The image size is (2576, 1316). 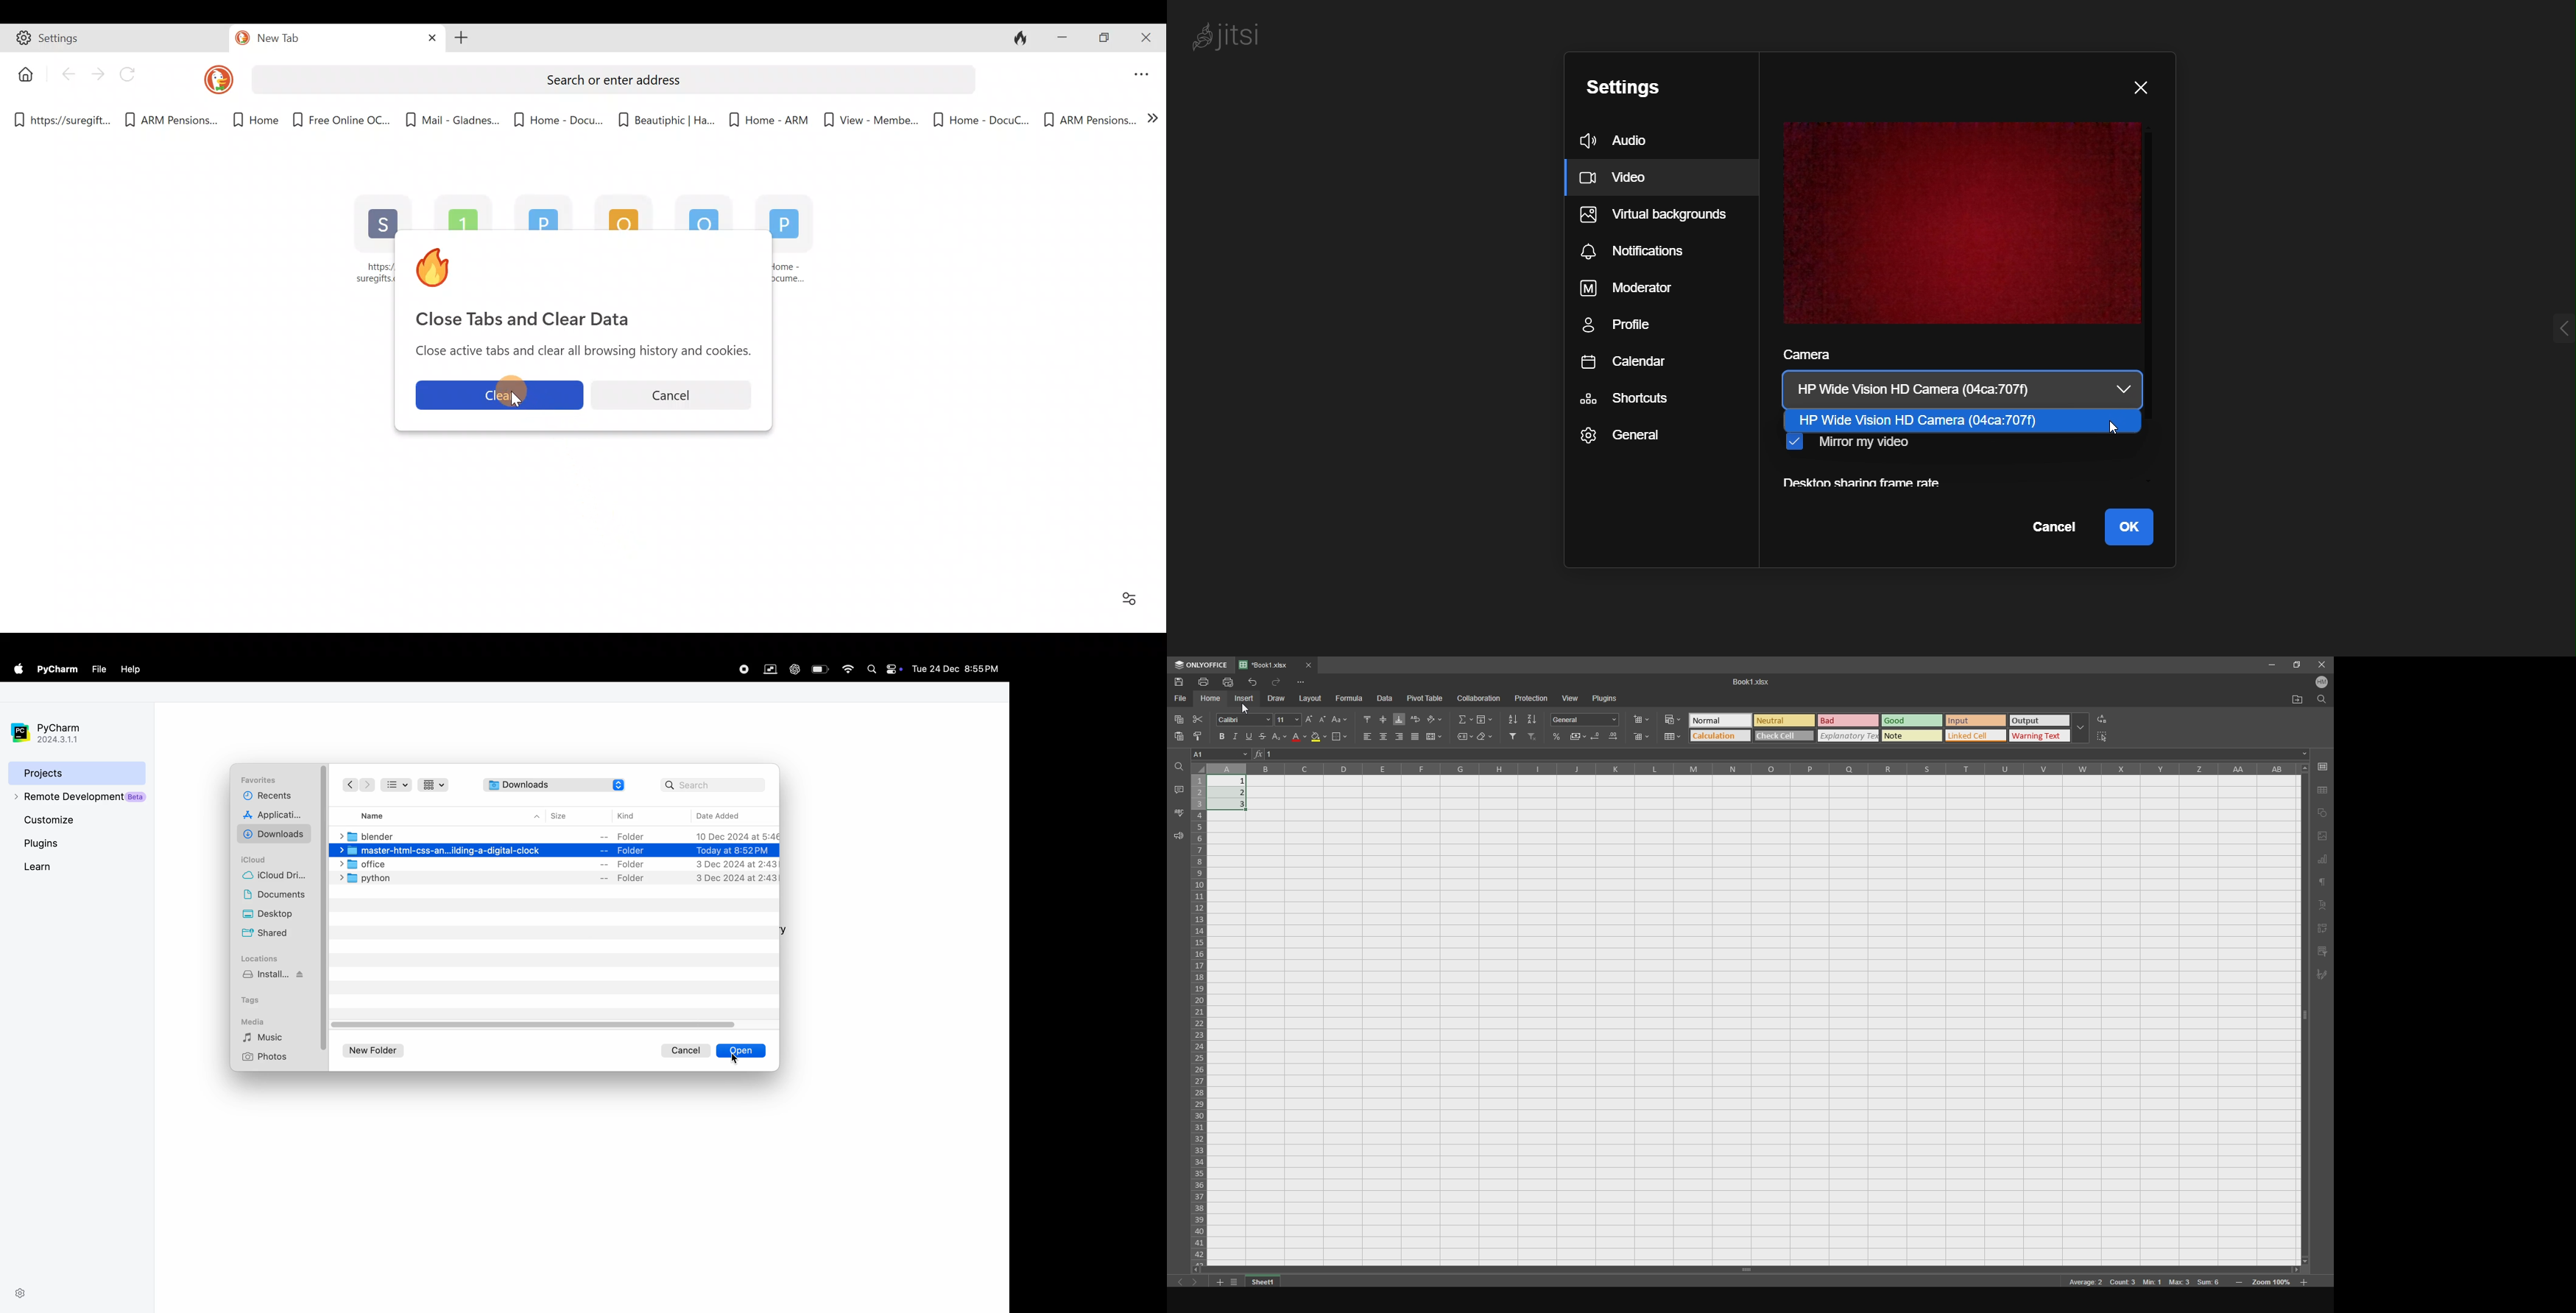 I want to click on Home - DocuC..., so click(x=980, y=118).